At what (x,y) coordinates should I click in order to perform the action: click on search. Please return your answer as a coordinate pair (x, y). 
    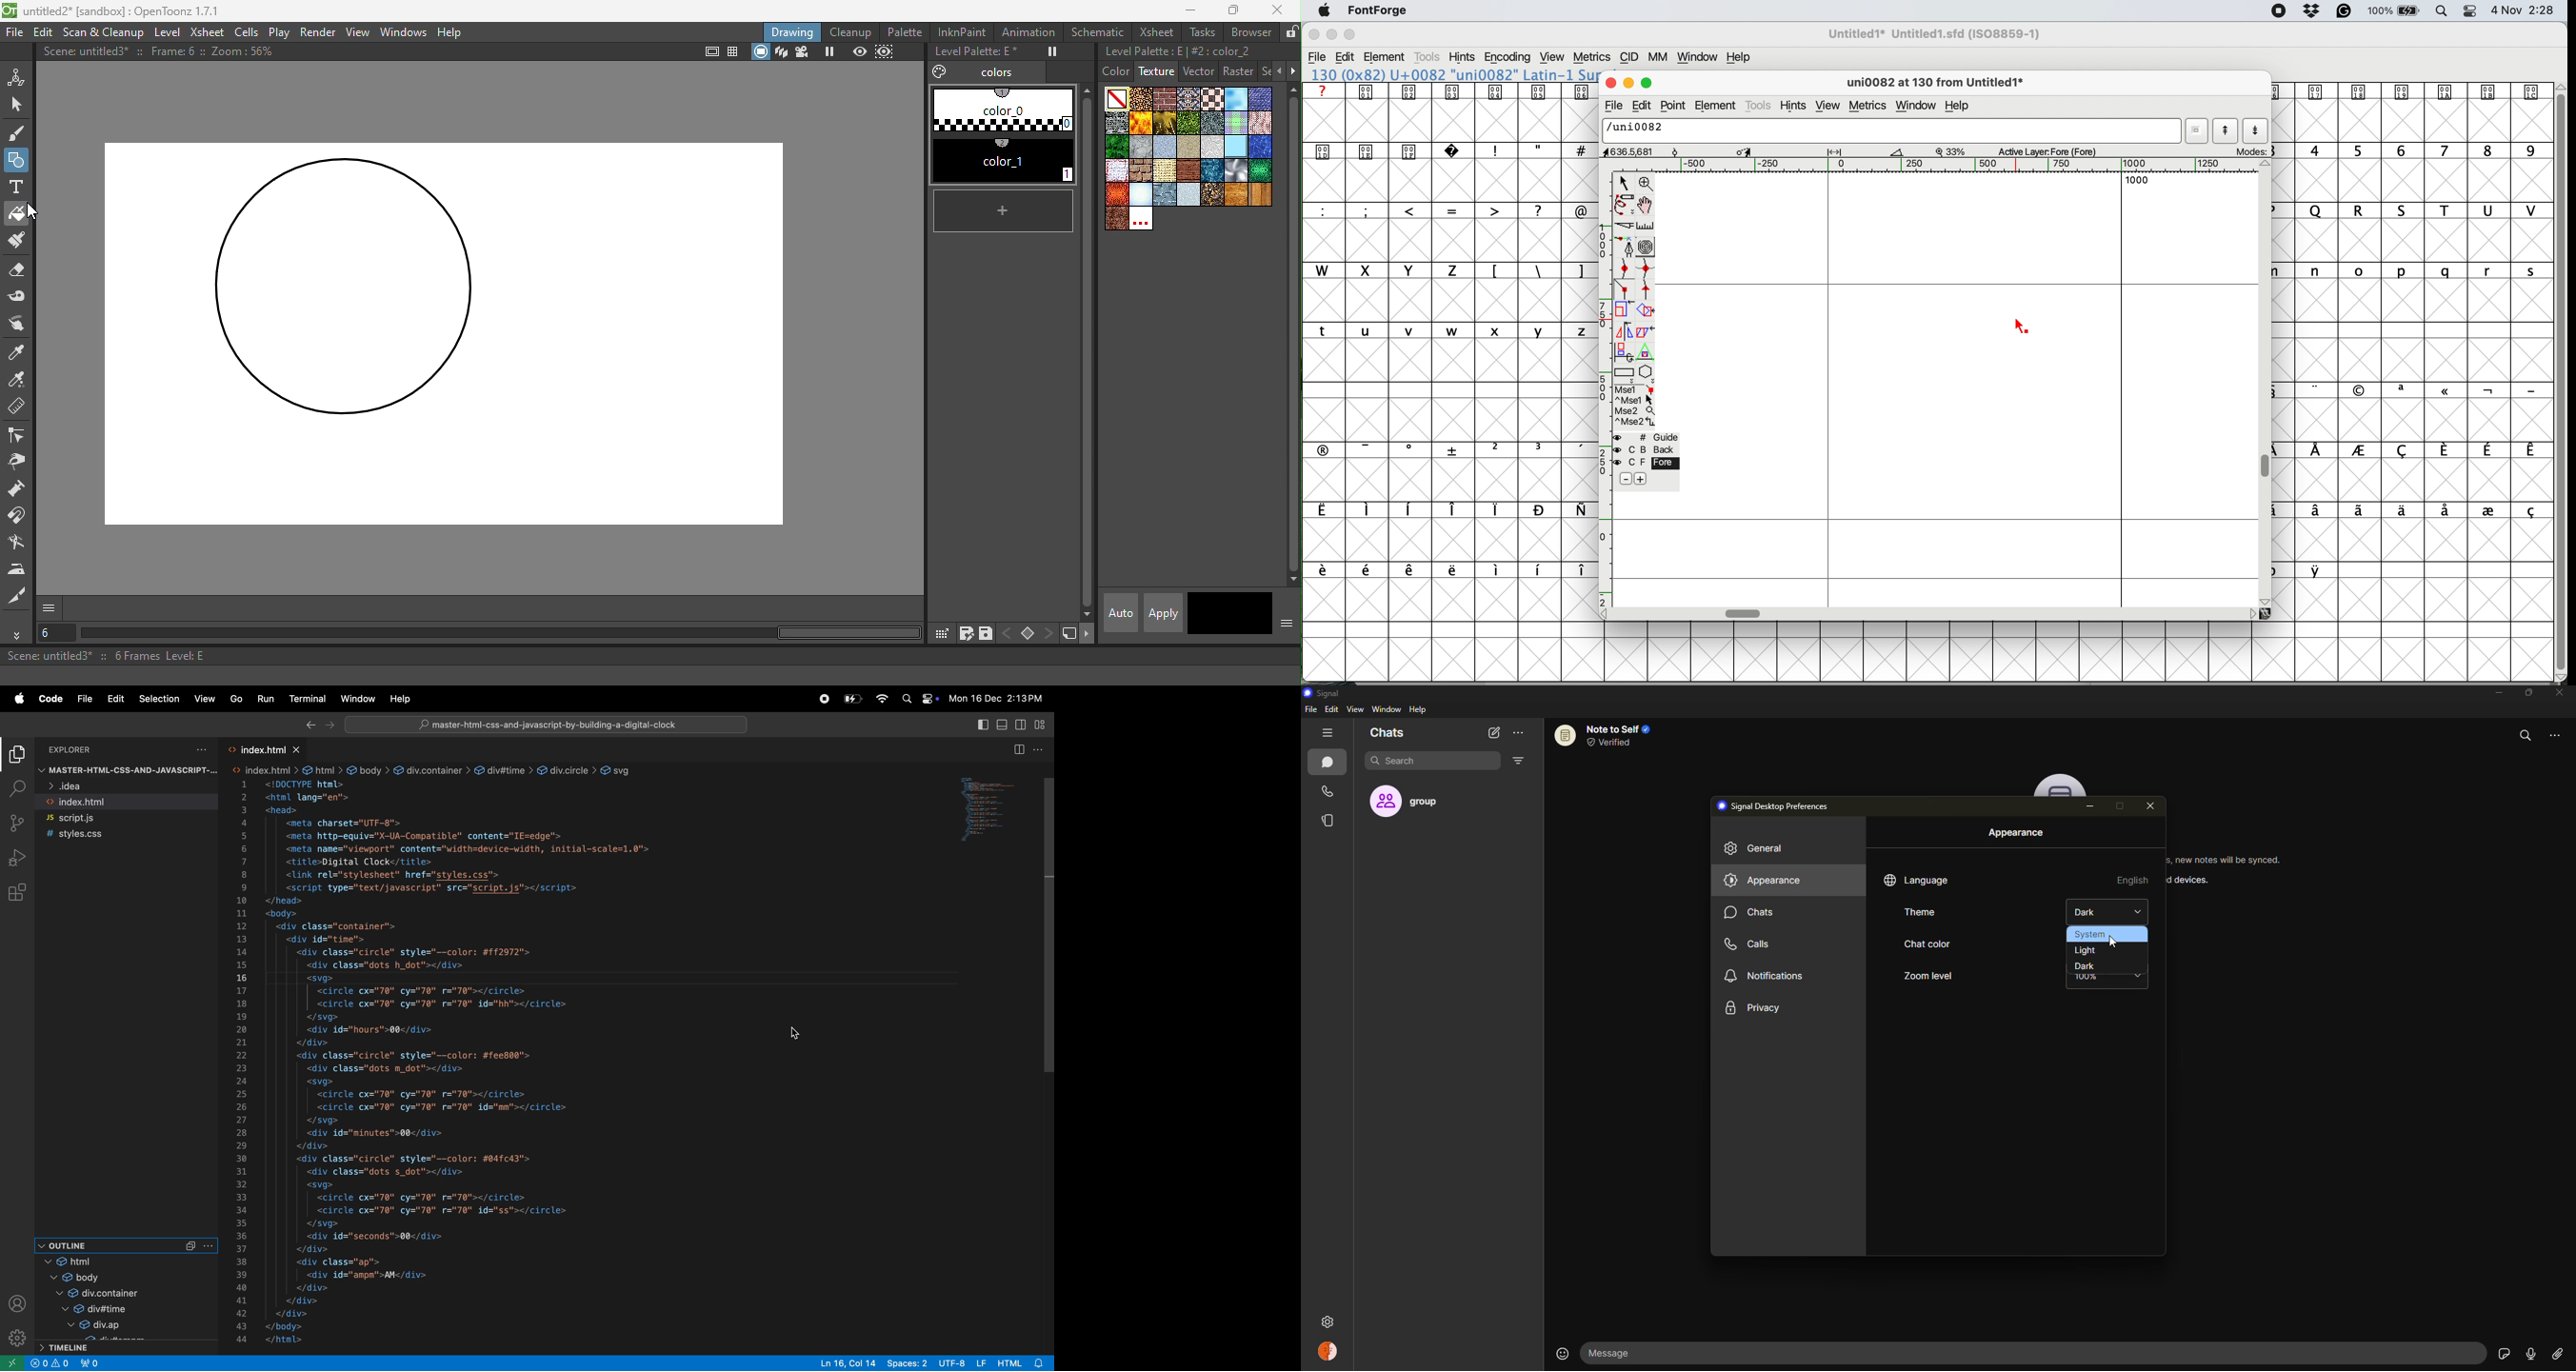
    Looking at the image, I should click on (907, 699).